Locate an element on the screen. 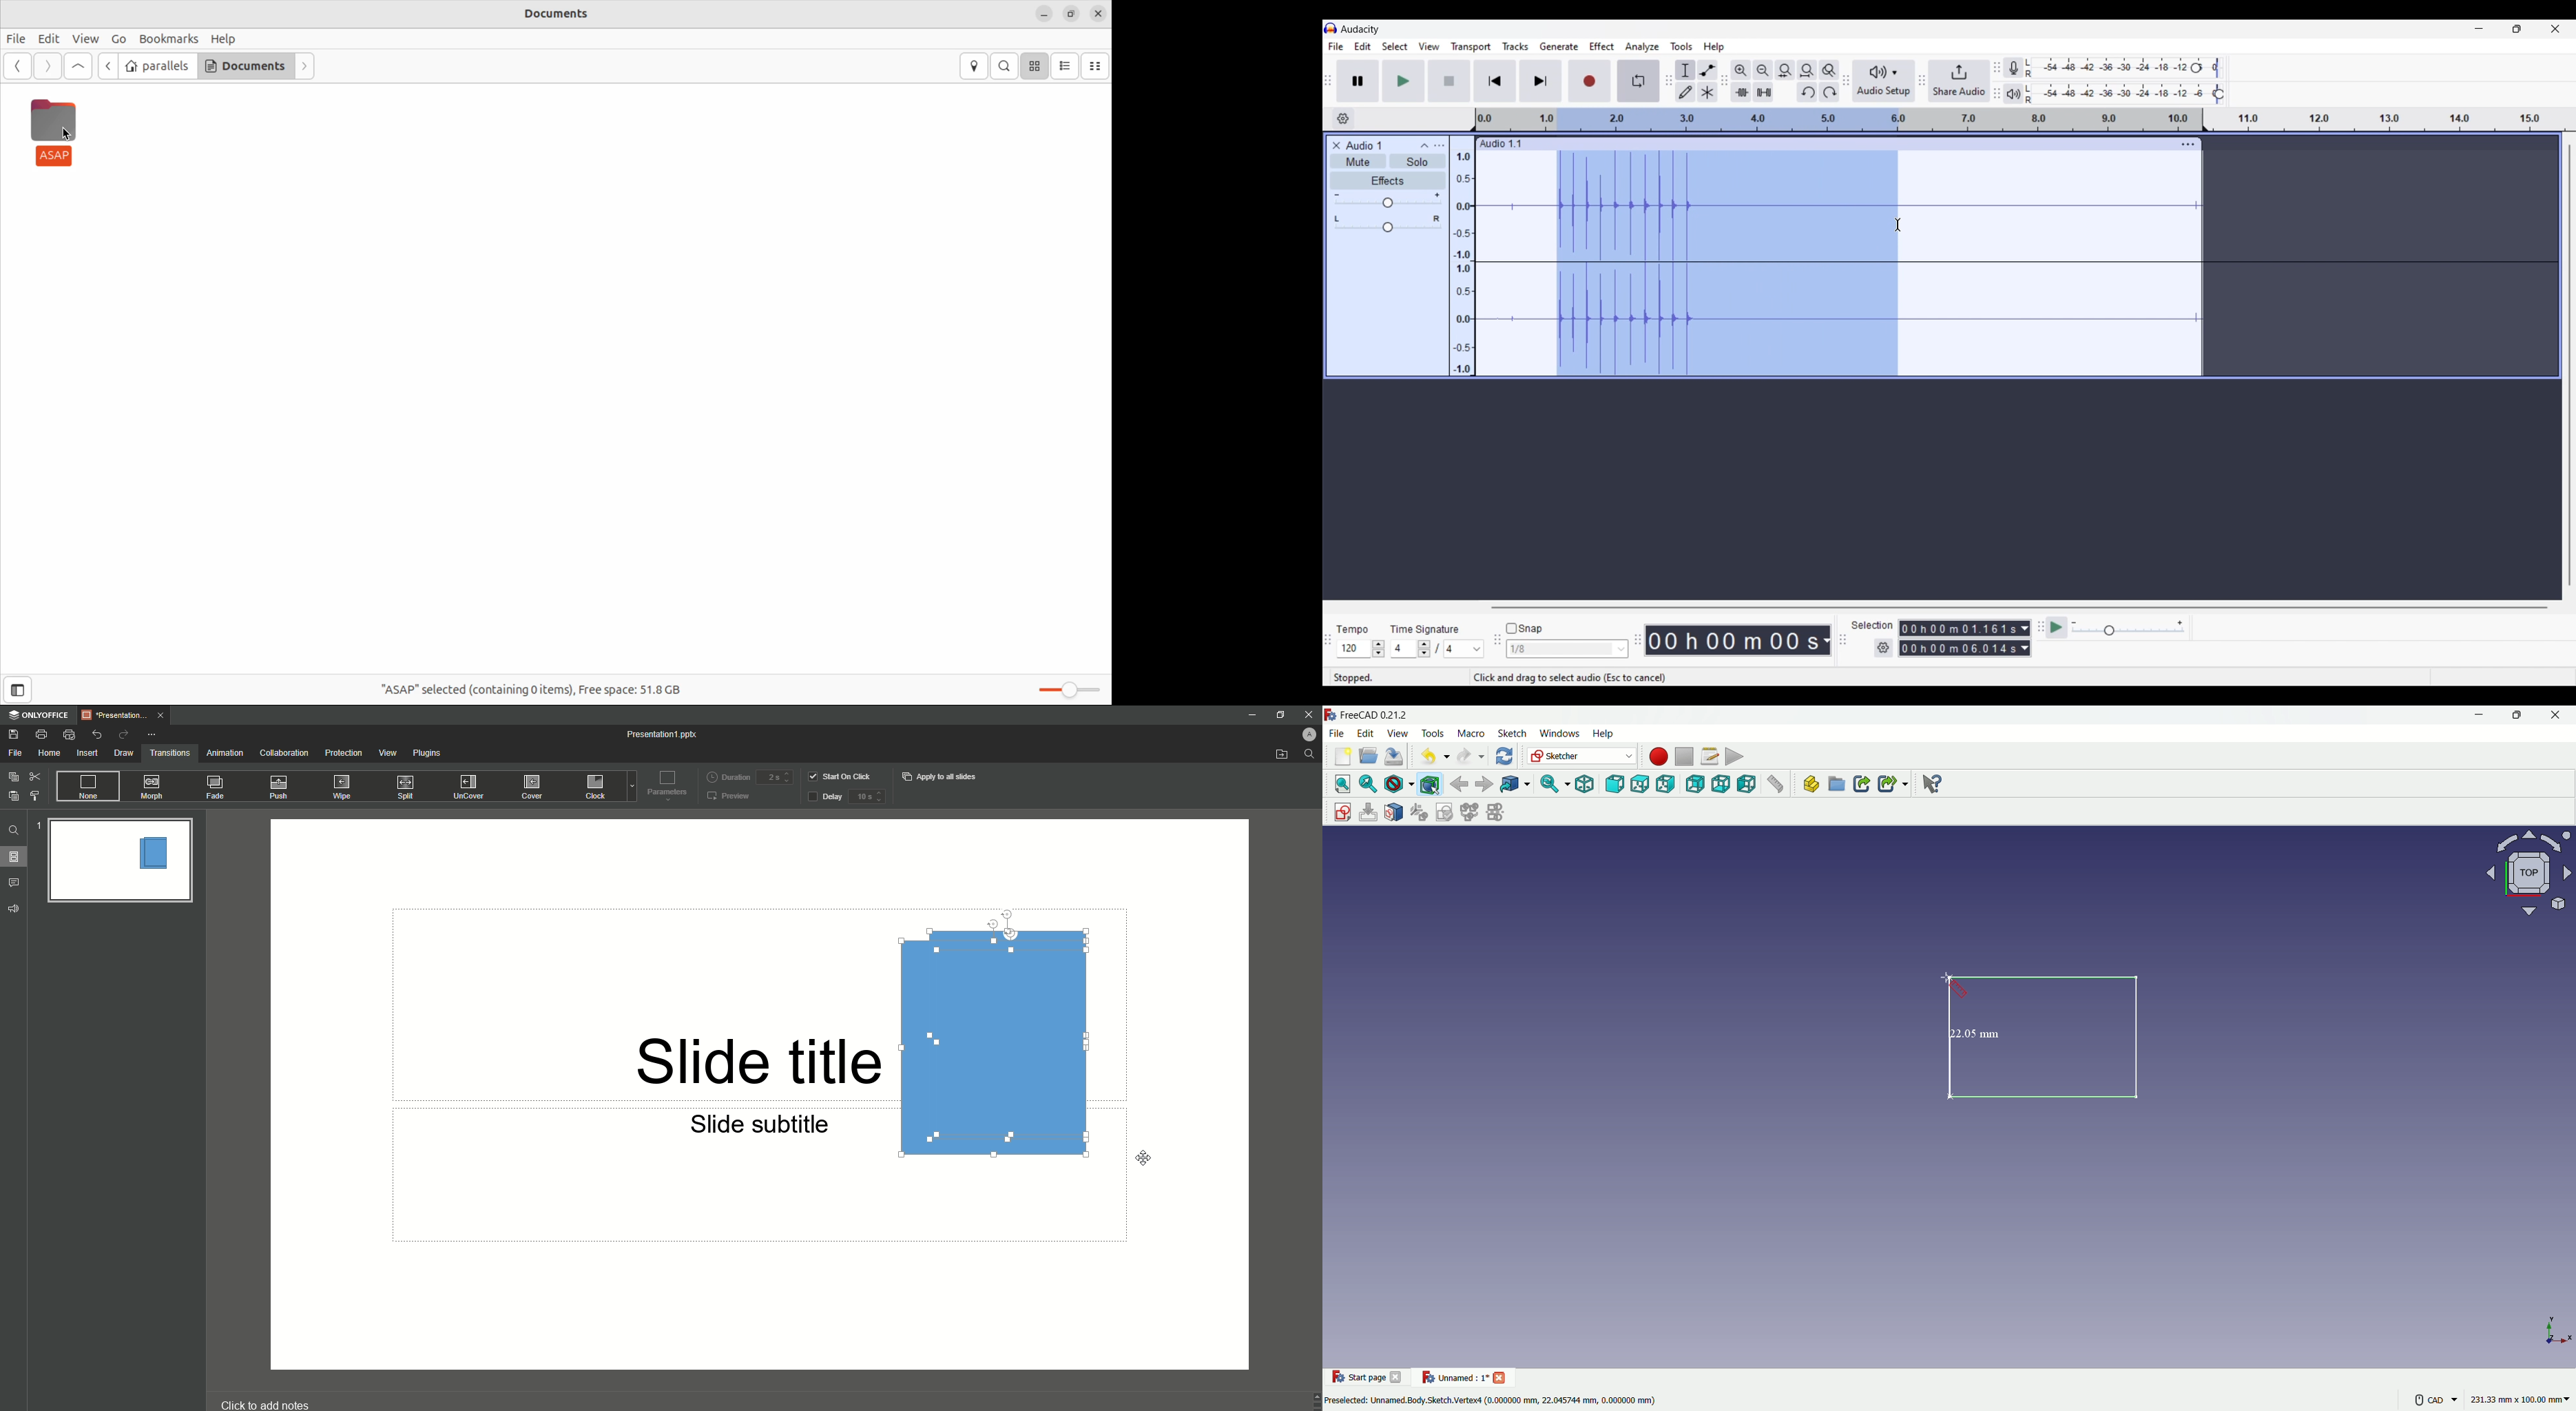  Close is located at coordinates (1336, 146).